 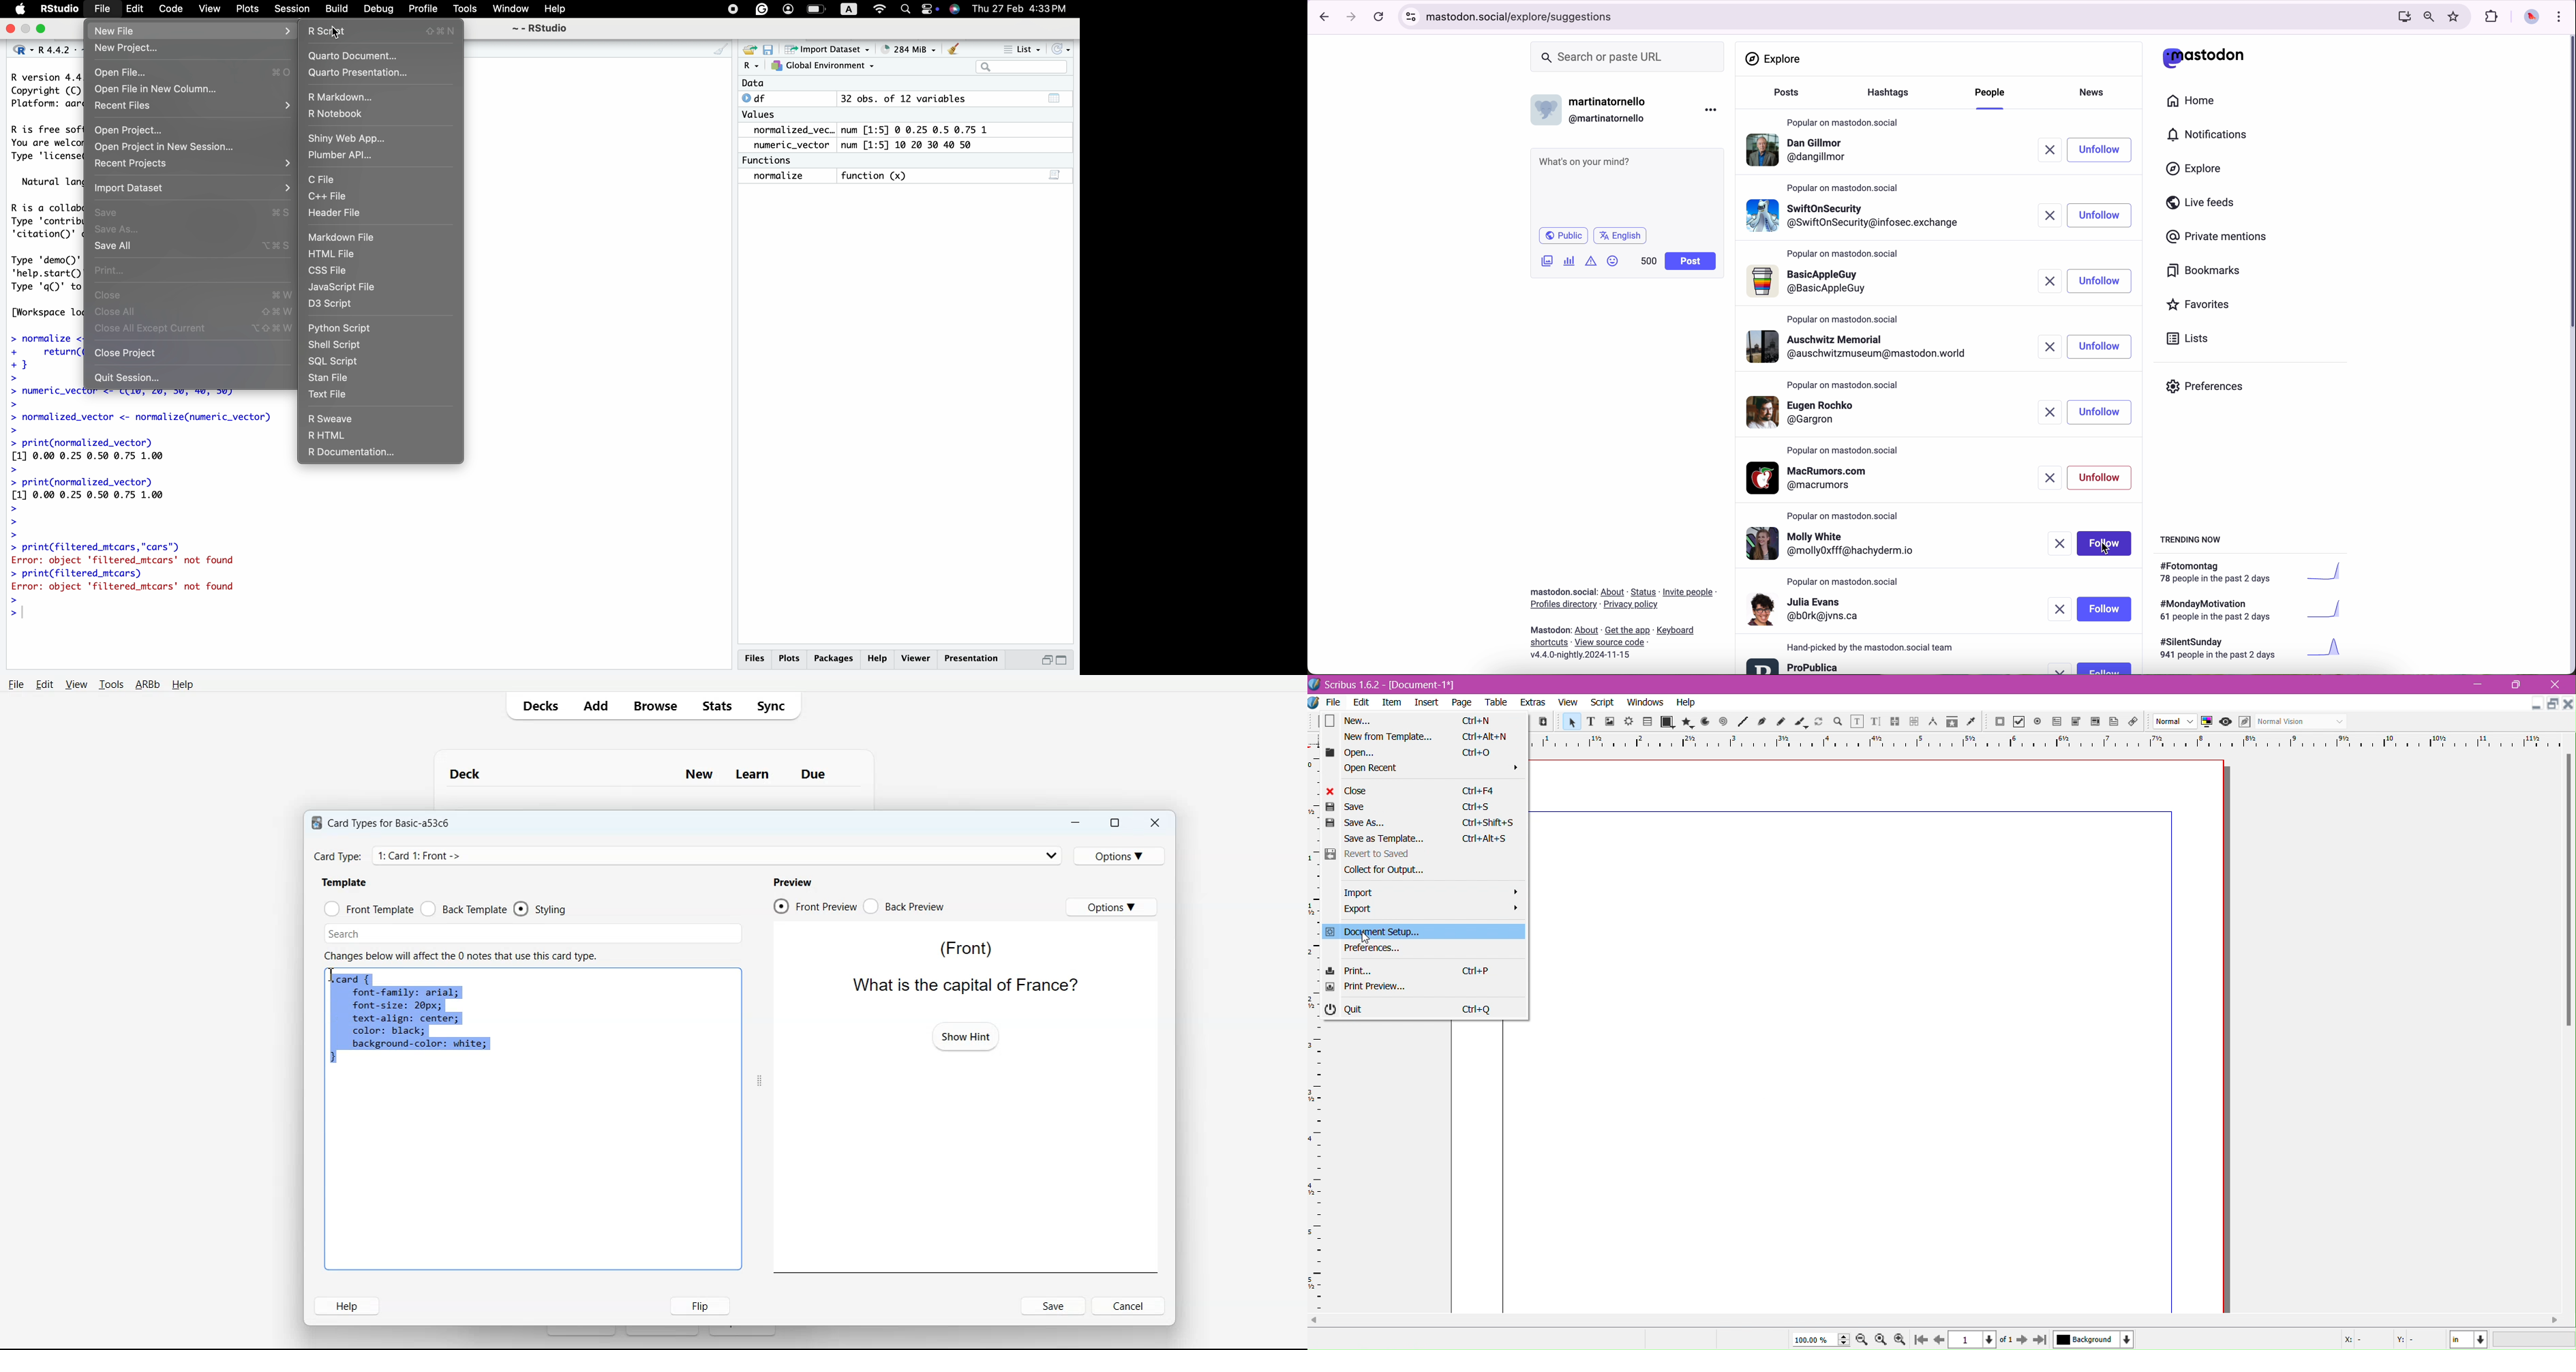 I want to click on NEW Project... , so click(x=128, y=48).